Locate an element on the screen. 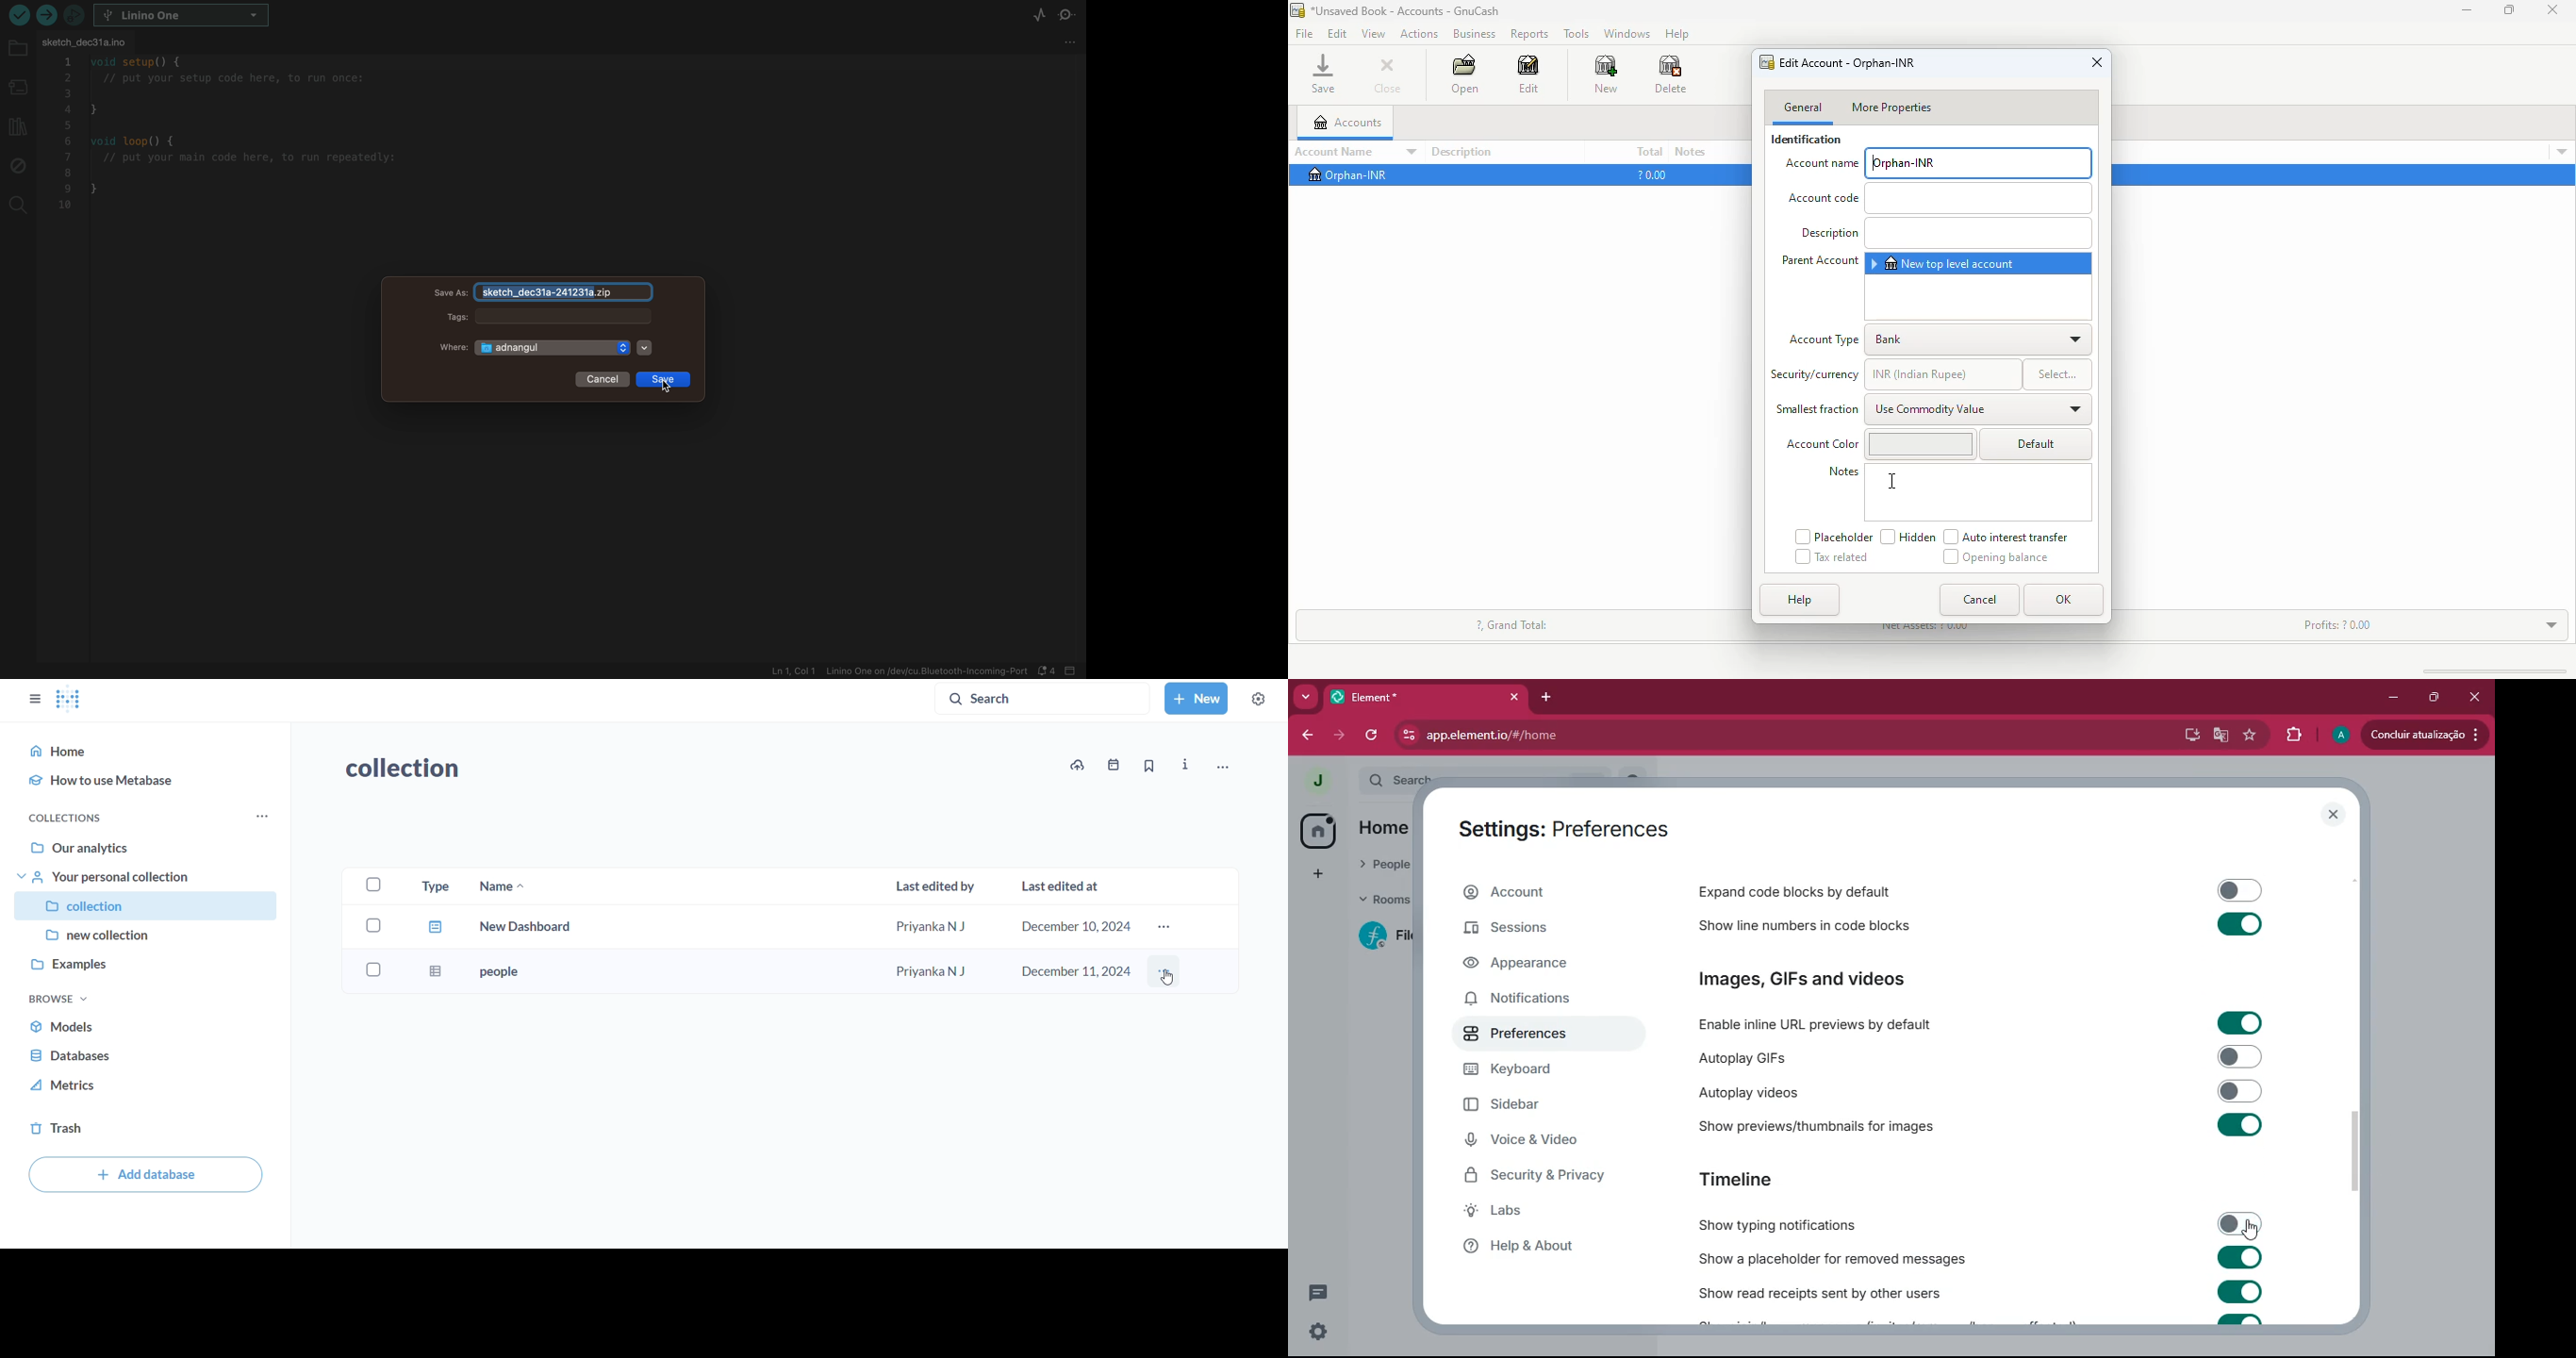 The width and height of the screenshot is (2576, 1372). add tab is located at coordinates (1545, 698).